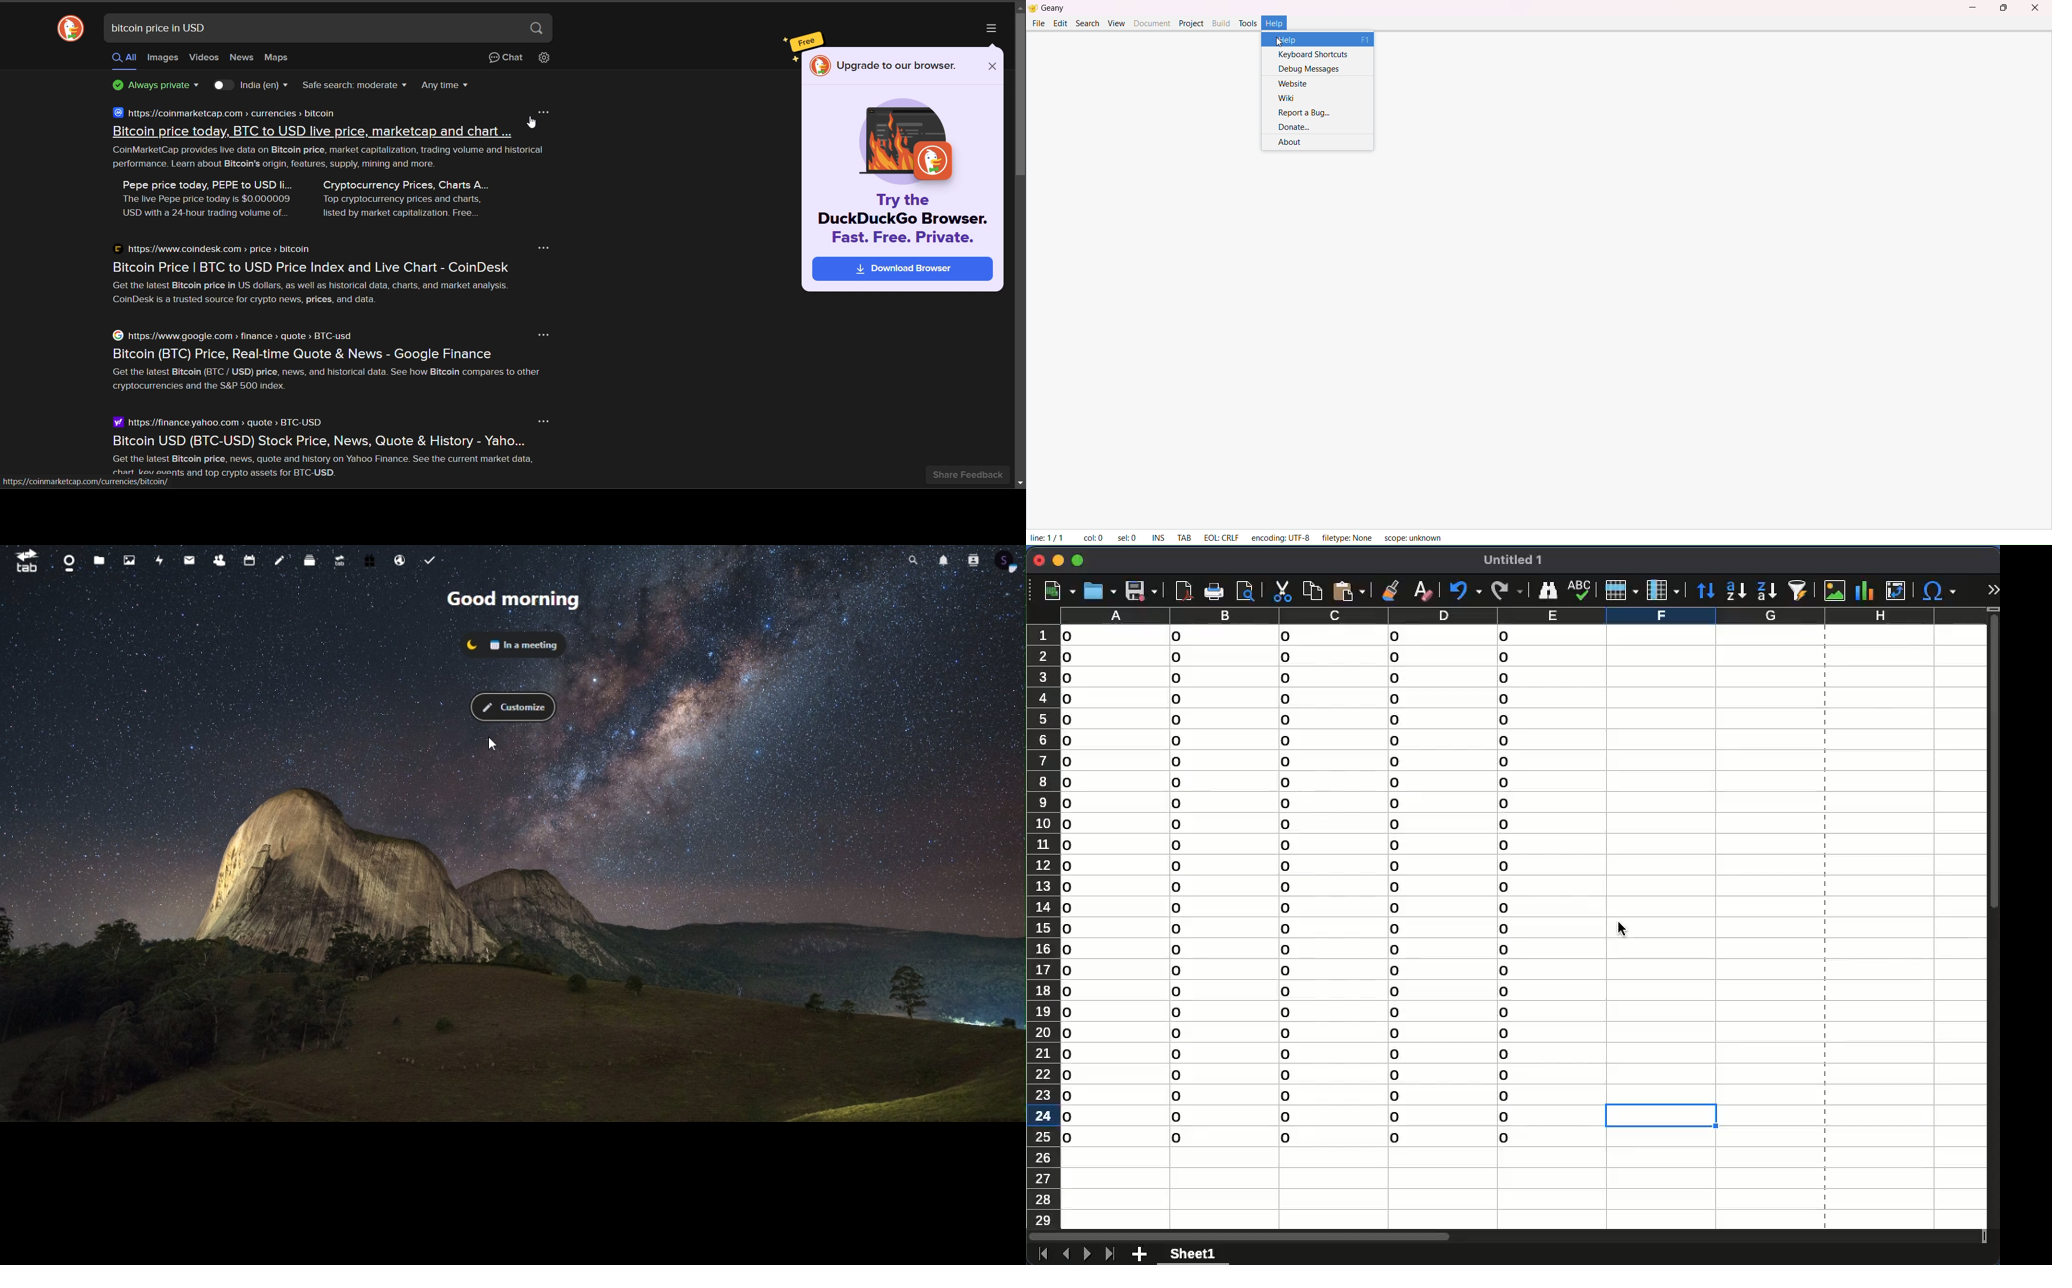 The height and width of the screenshot is (1288, 2072). I want to click on task, so click(433, 561).